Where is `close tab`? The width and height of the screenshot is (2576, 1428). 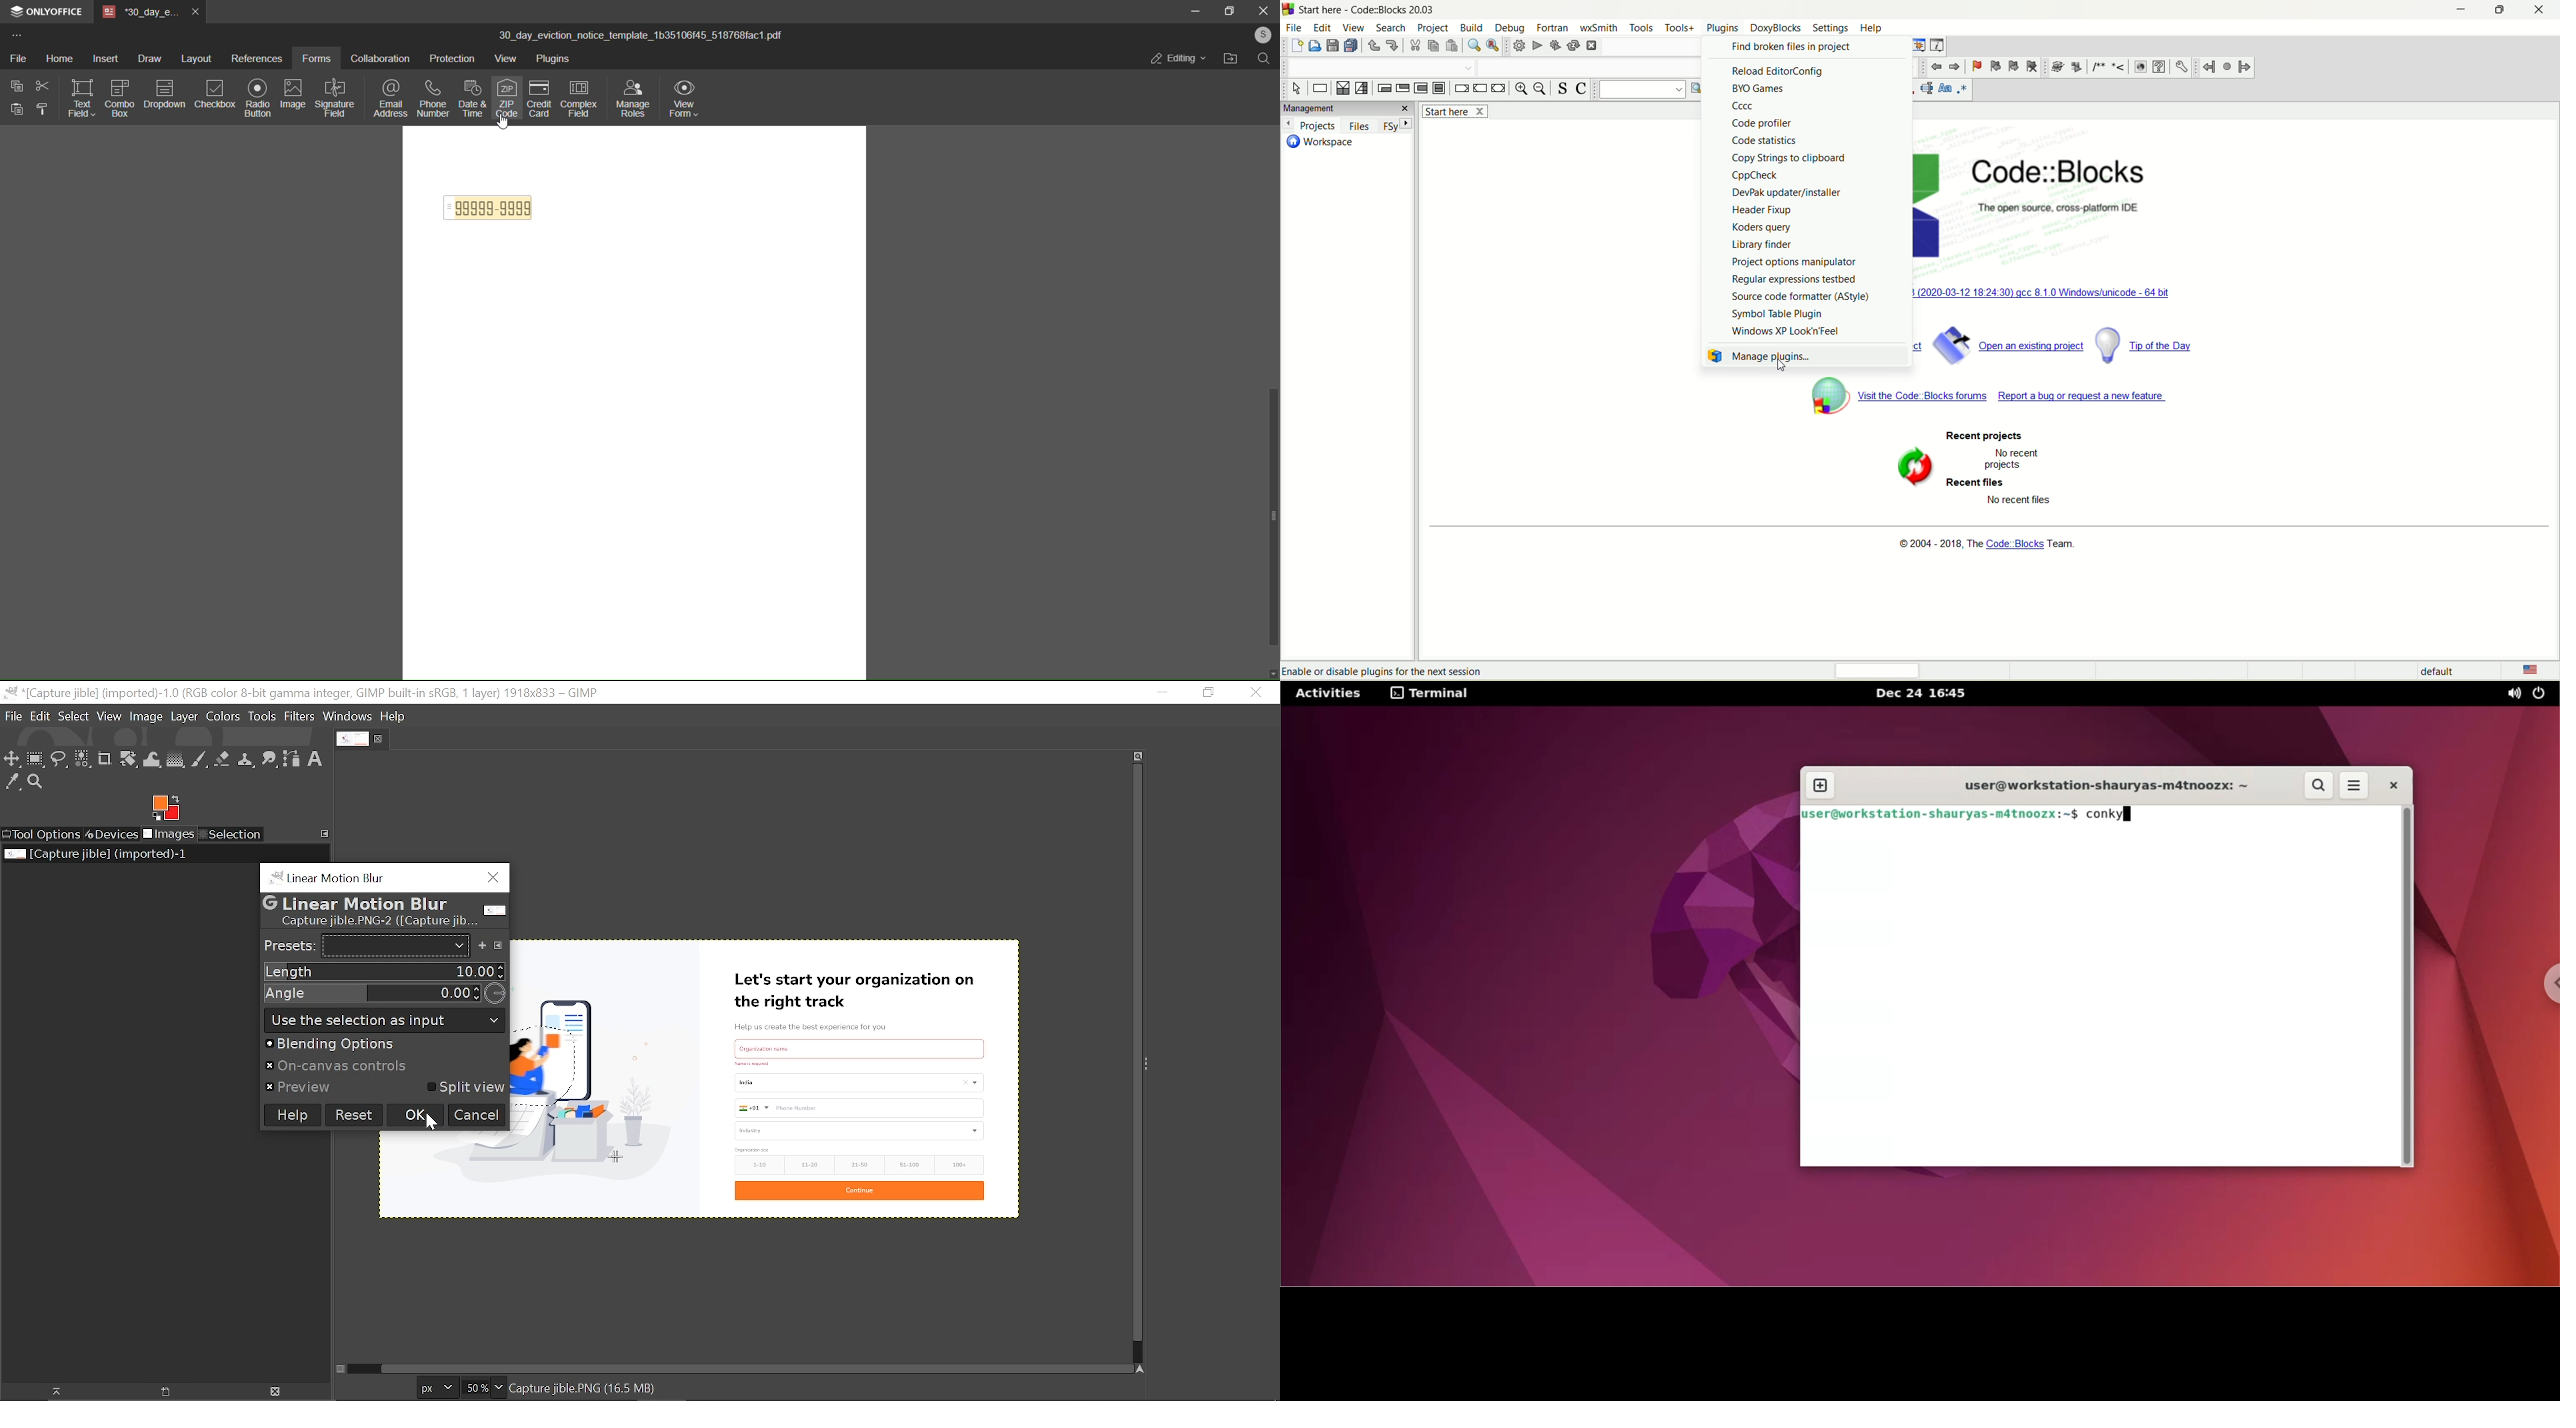
close tab is located at coordinates (199, 10).